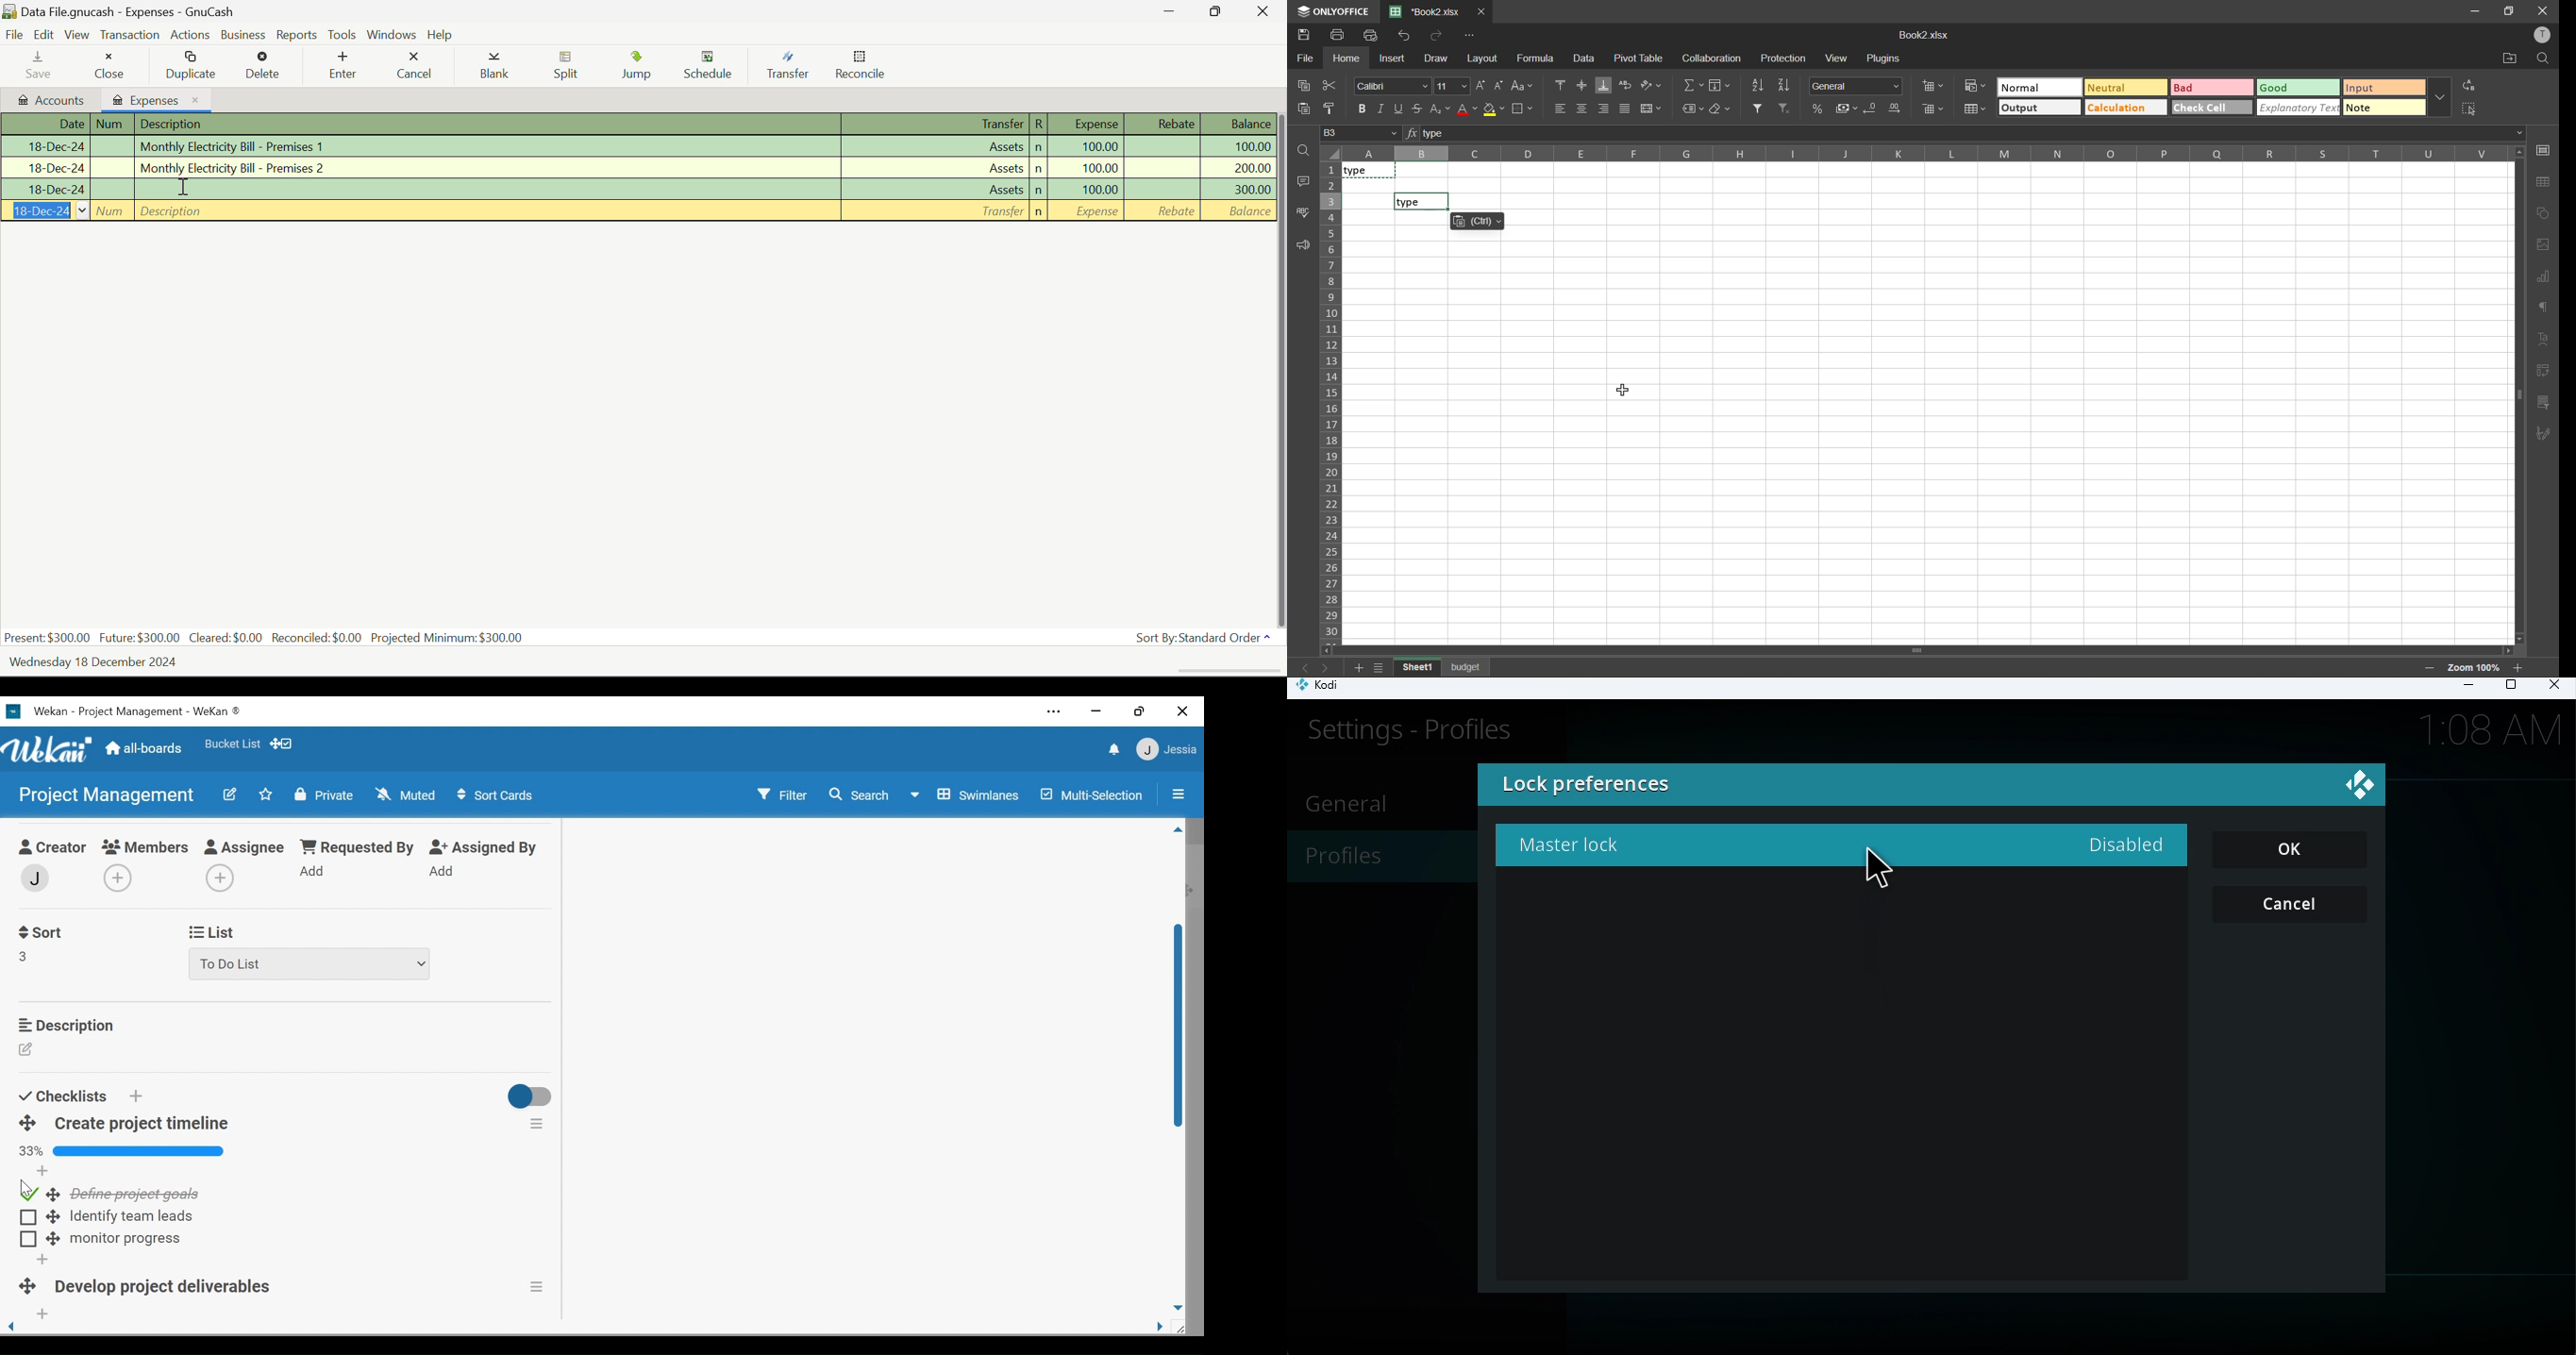 This screenshot has height=1372, width=2576. Describe the element at coordinates (1327, 689) in the screenshot. I see `Kodi icon` at that location.